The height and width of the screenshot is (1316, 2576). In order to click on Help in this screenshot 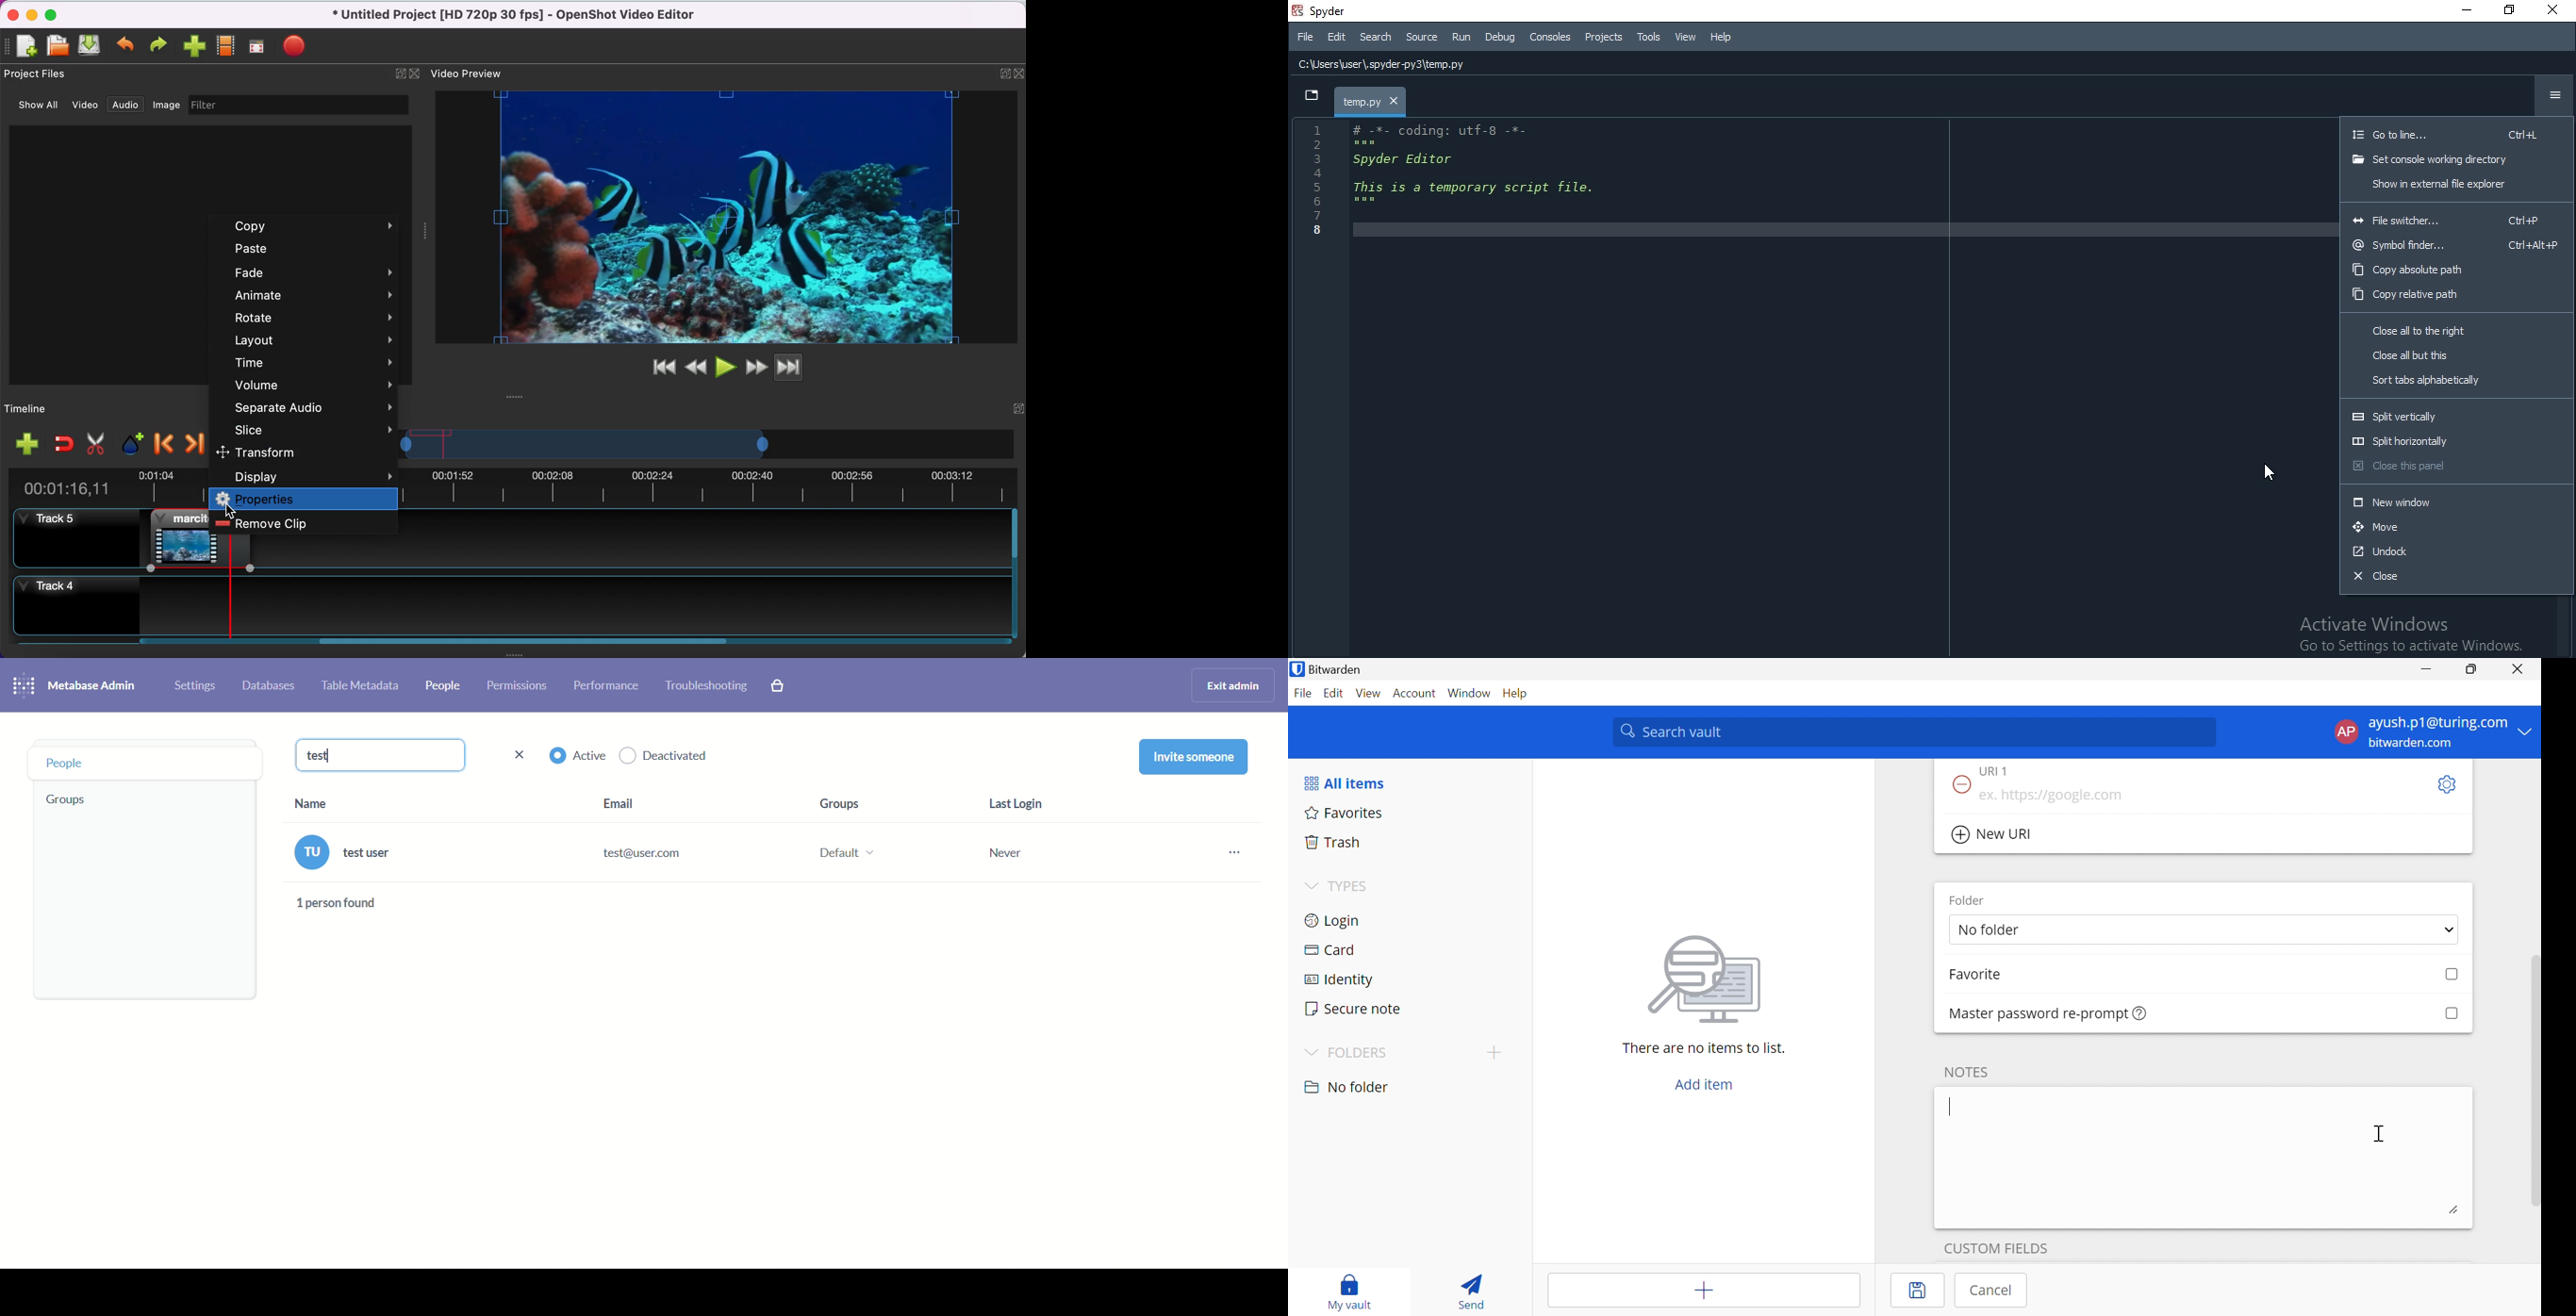, I will do `click(1518, 693)`.